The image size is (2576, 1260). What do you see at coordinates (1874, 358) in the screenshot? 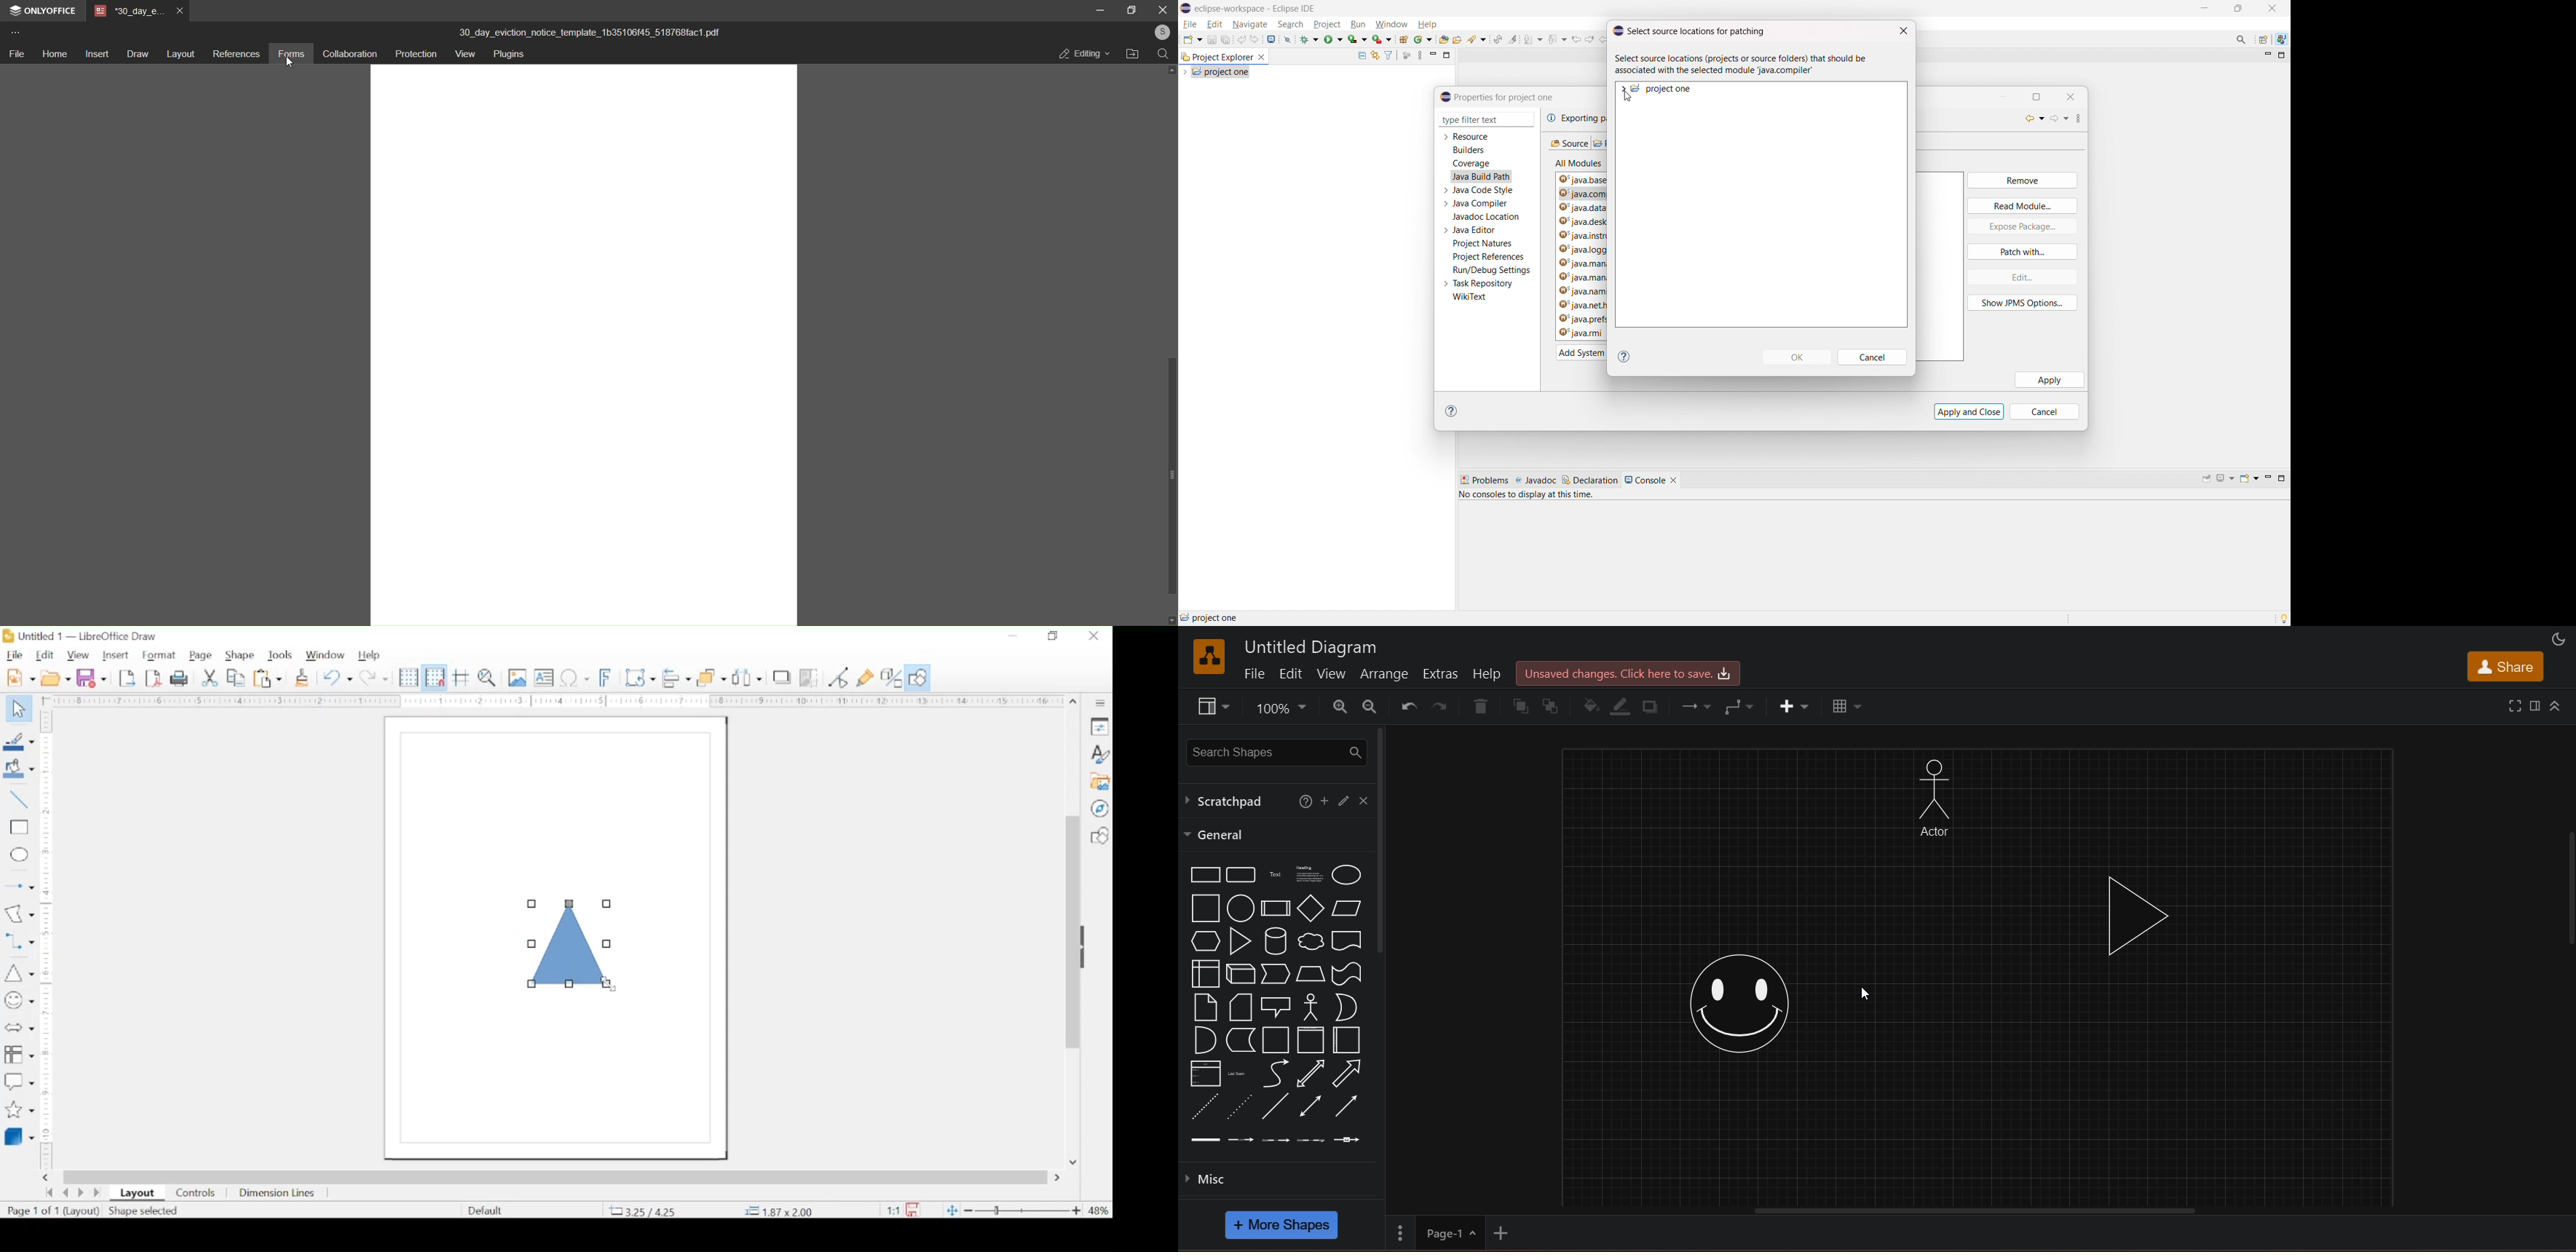
I see `cancel` at bounding box center [1874, 358].